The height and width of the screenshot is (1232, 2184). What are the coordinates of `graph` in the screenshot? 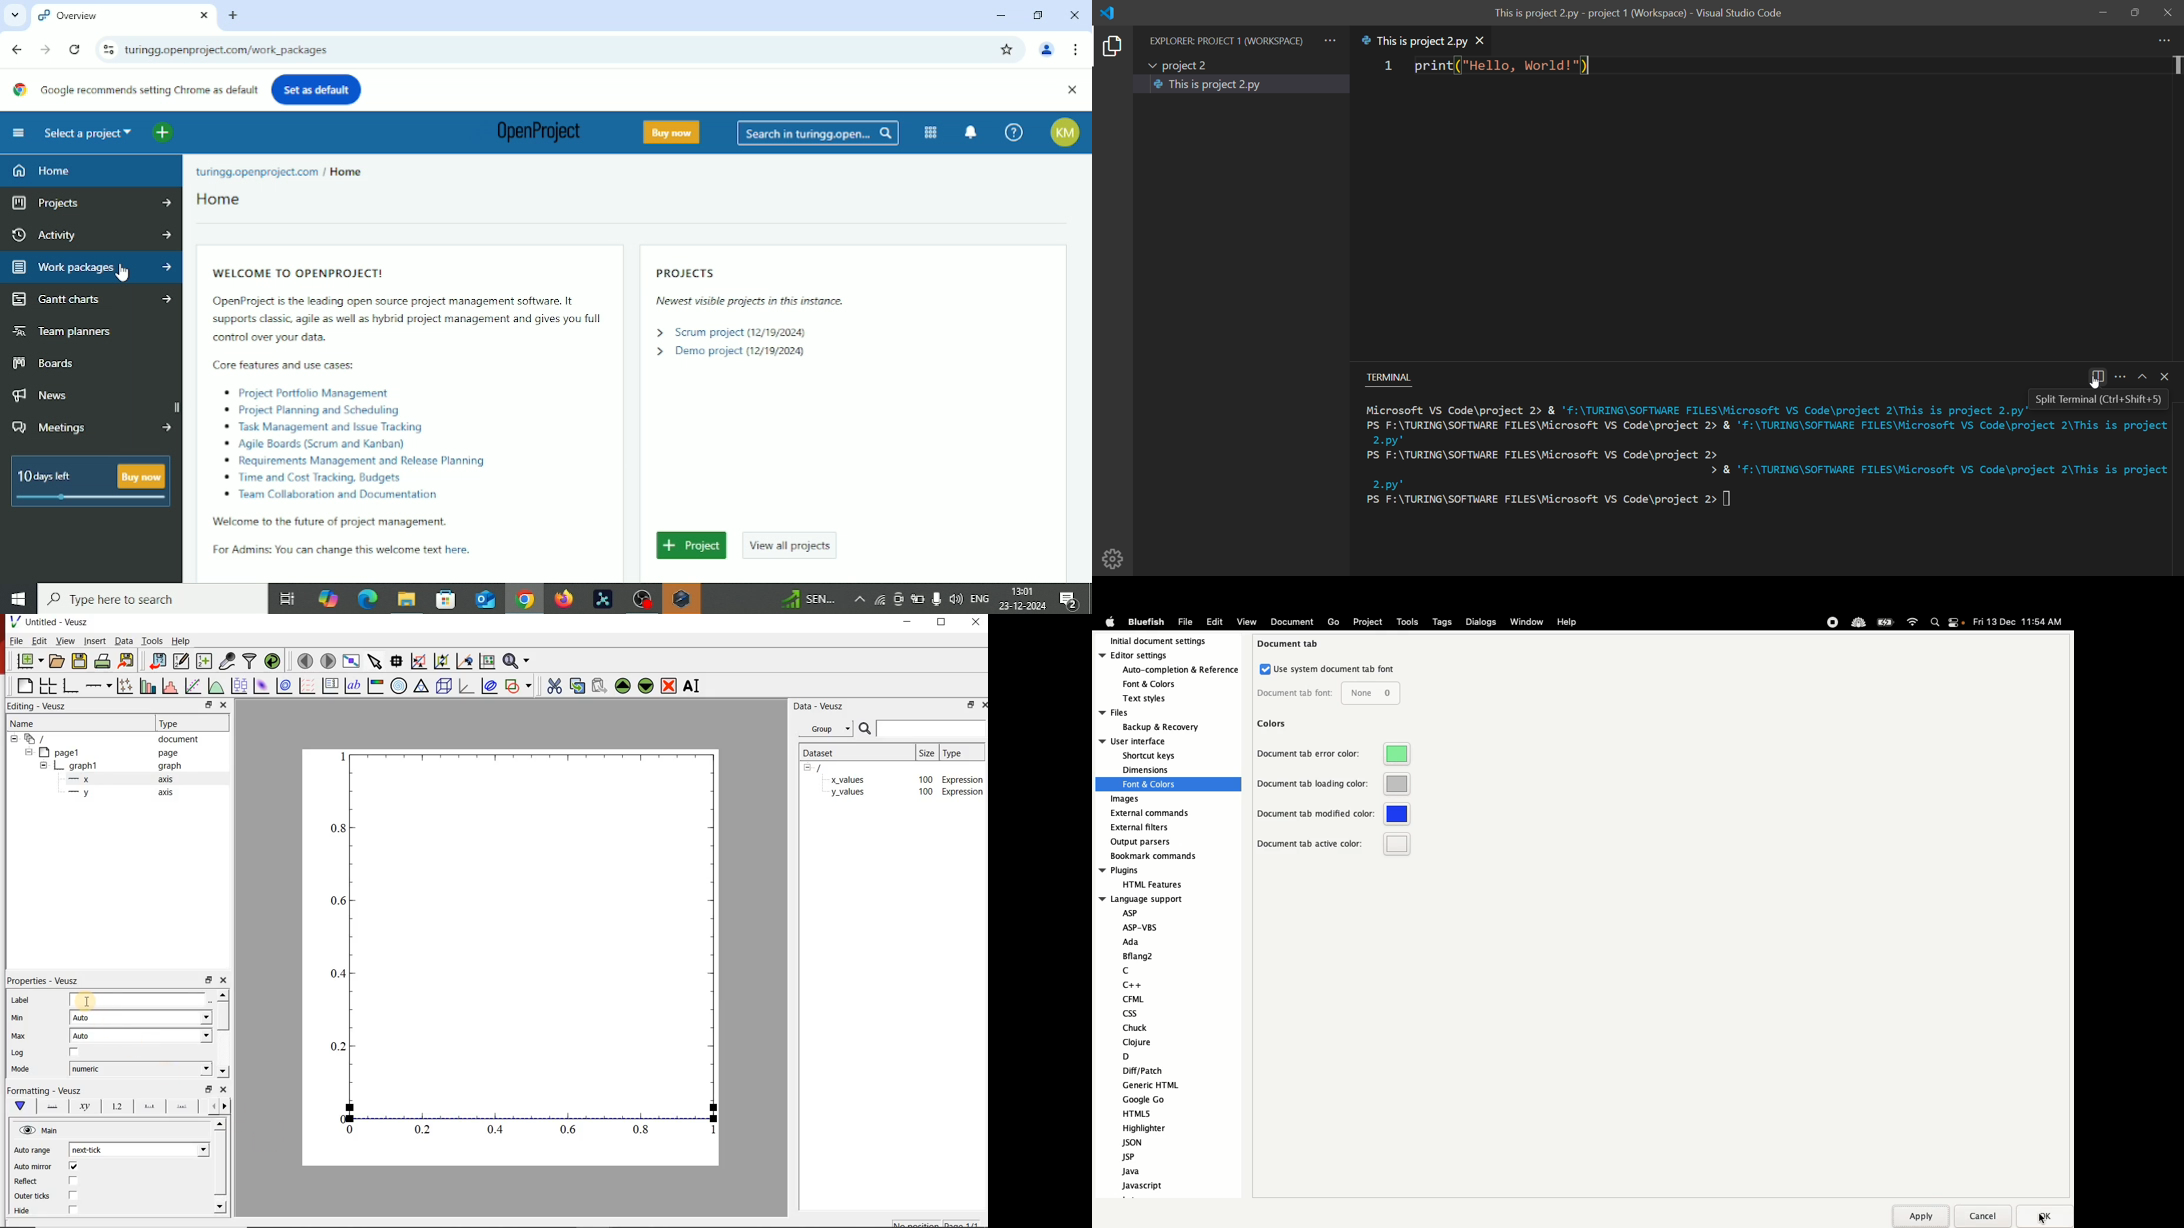 It's located at (169, 766).